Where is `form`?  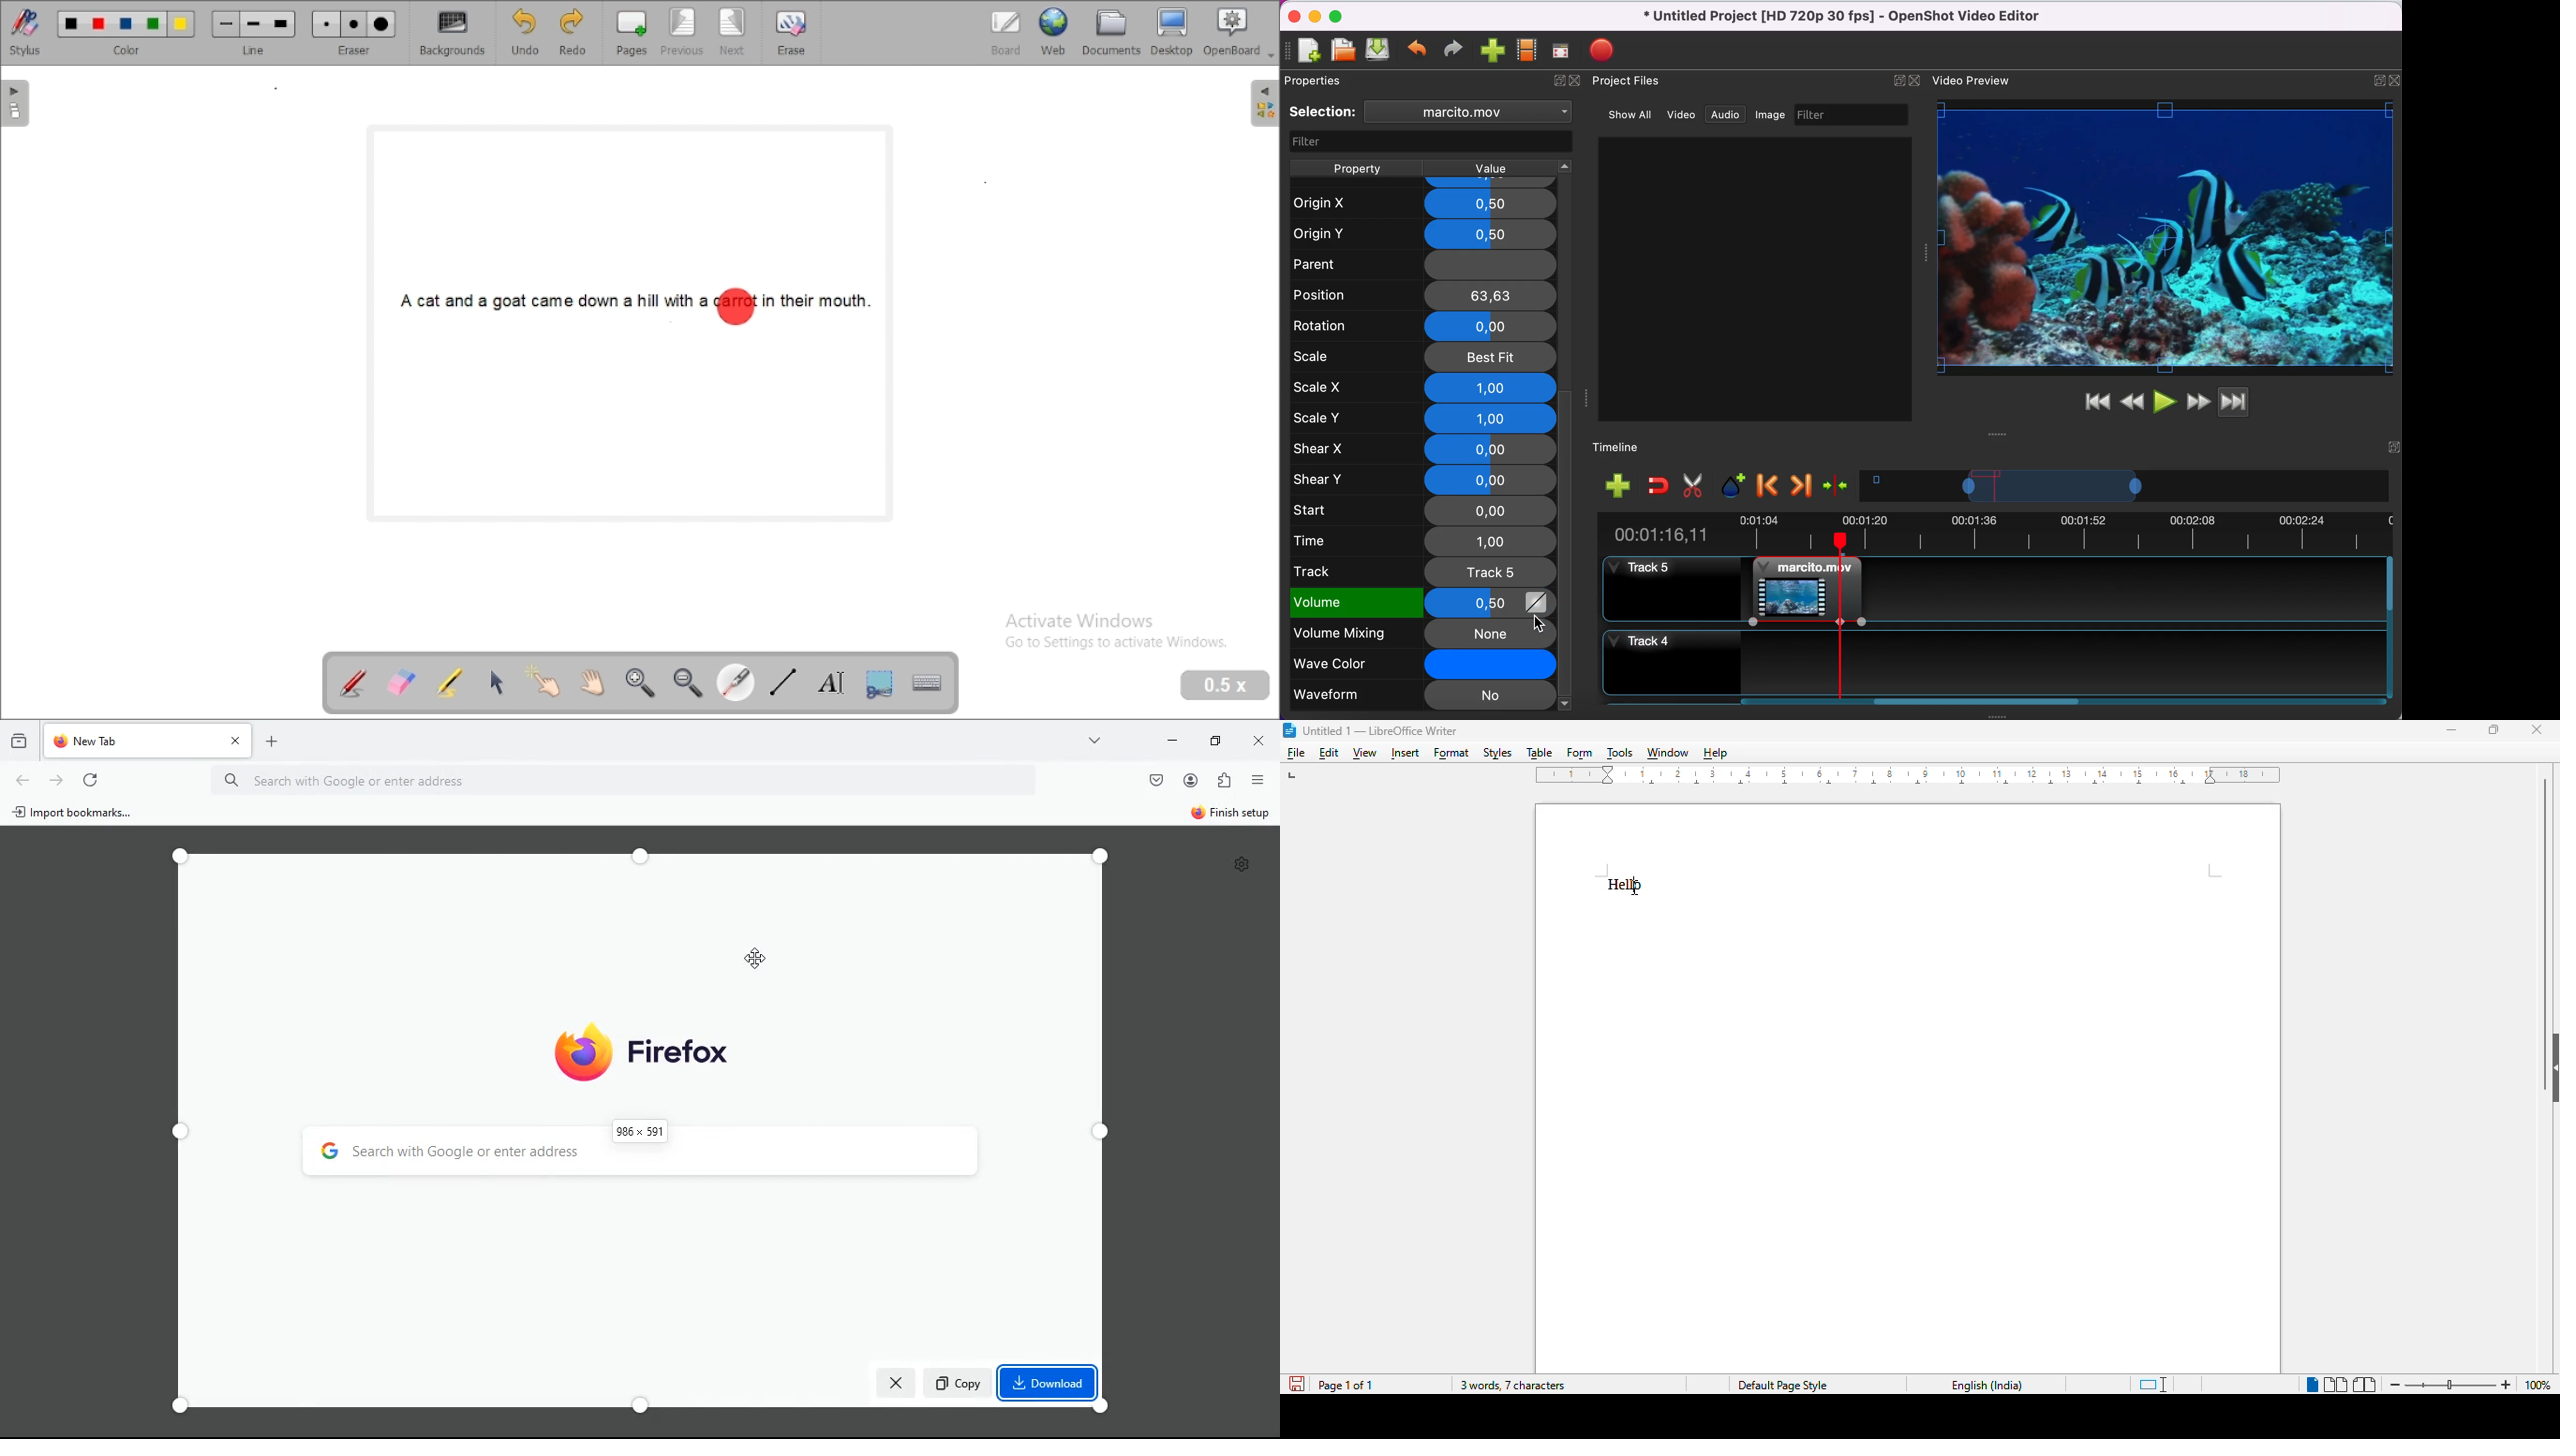 form is located at coordinates (1580, 755).